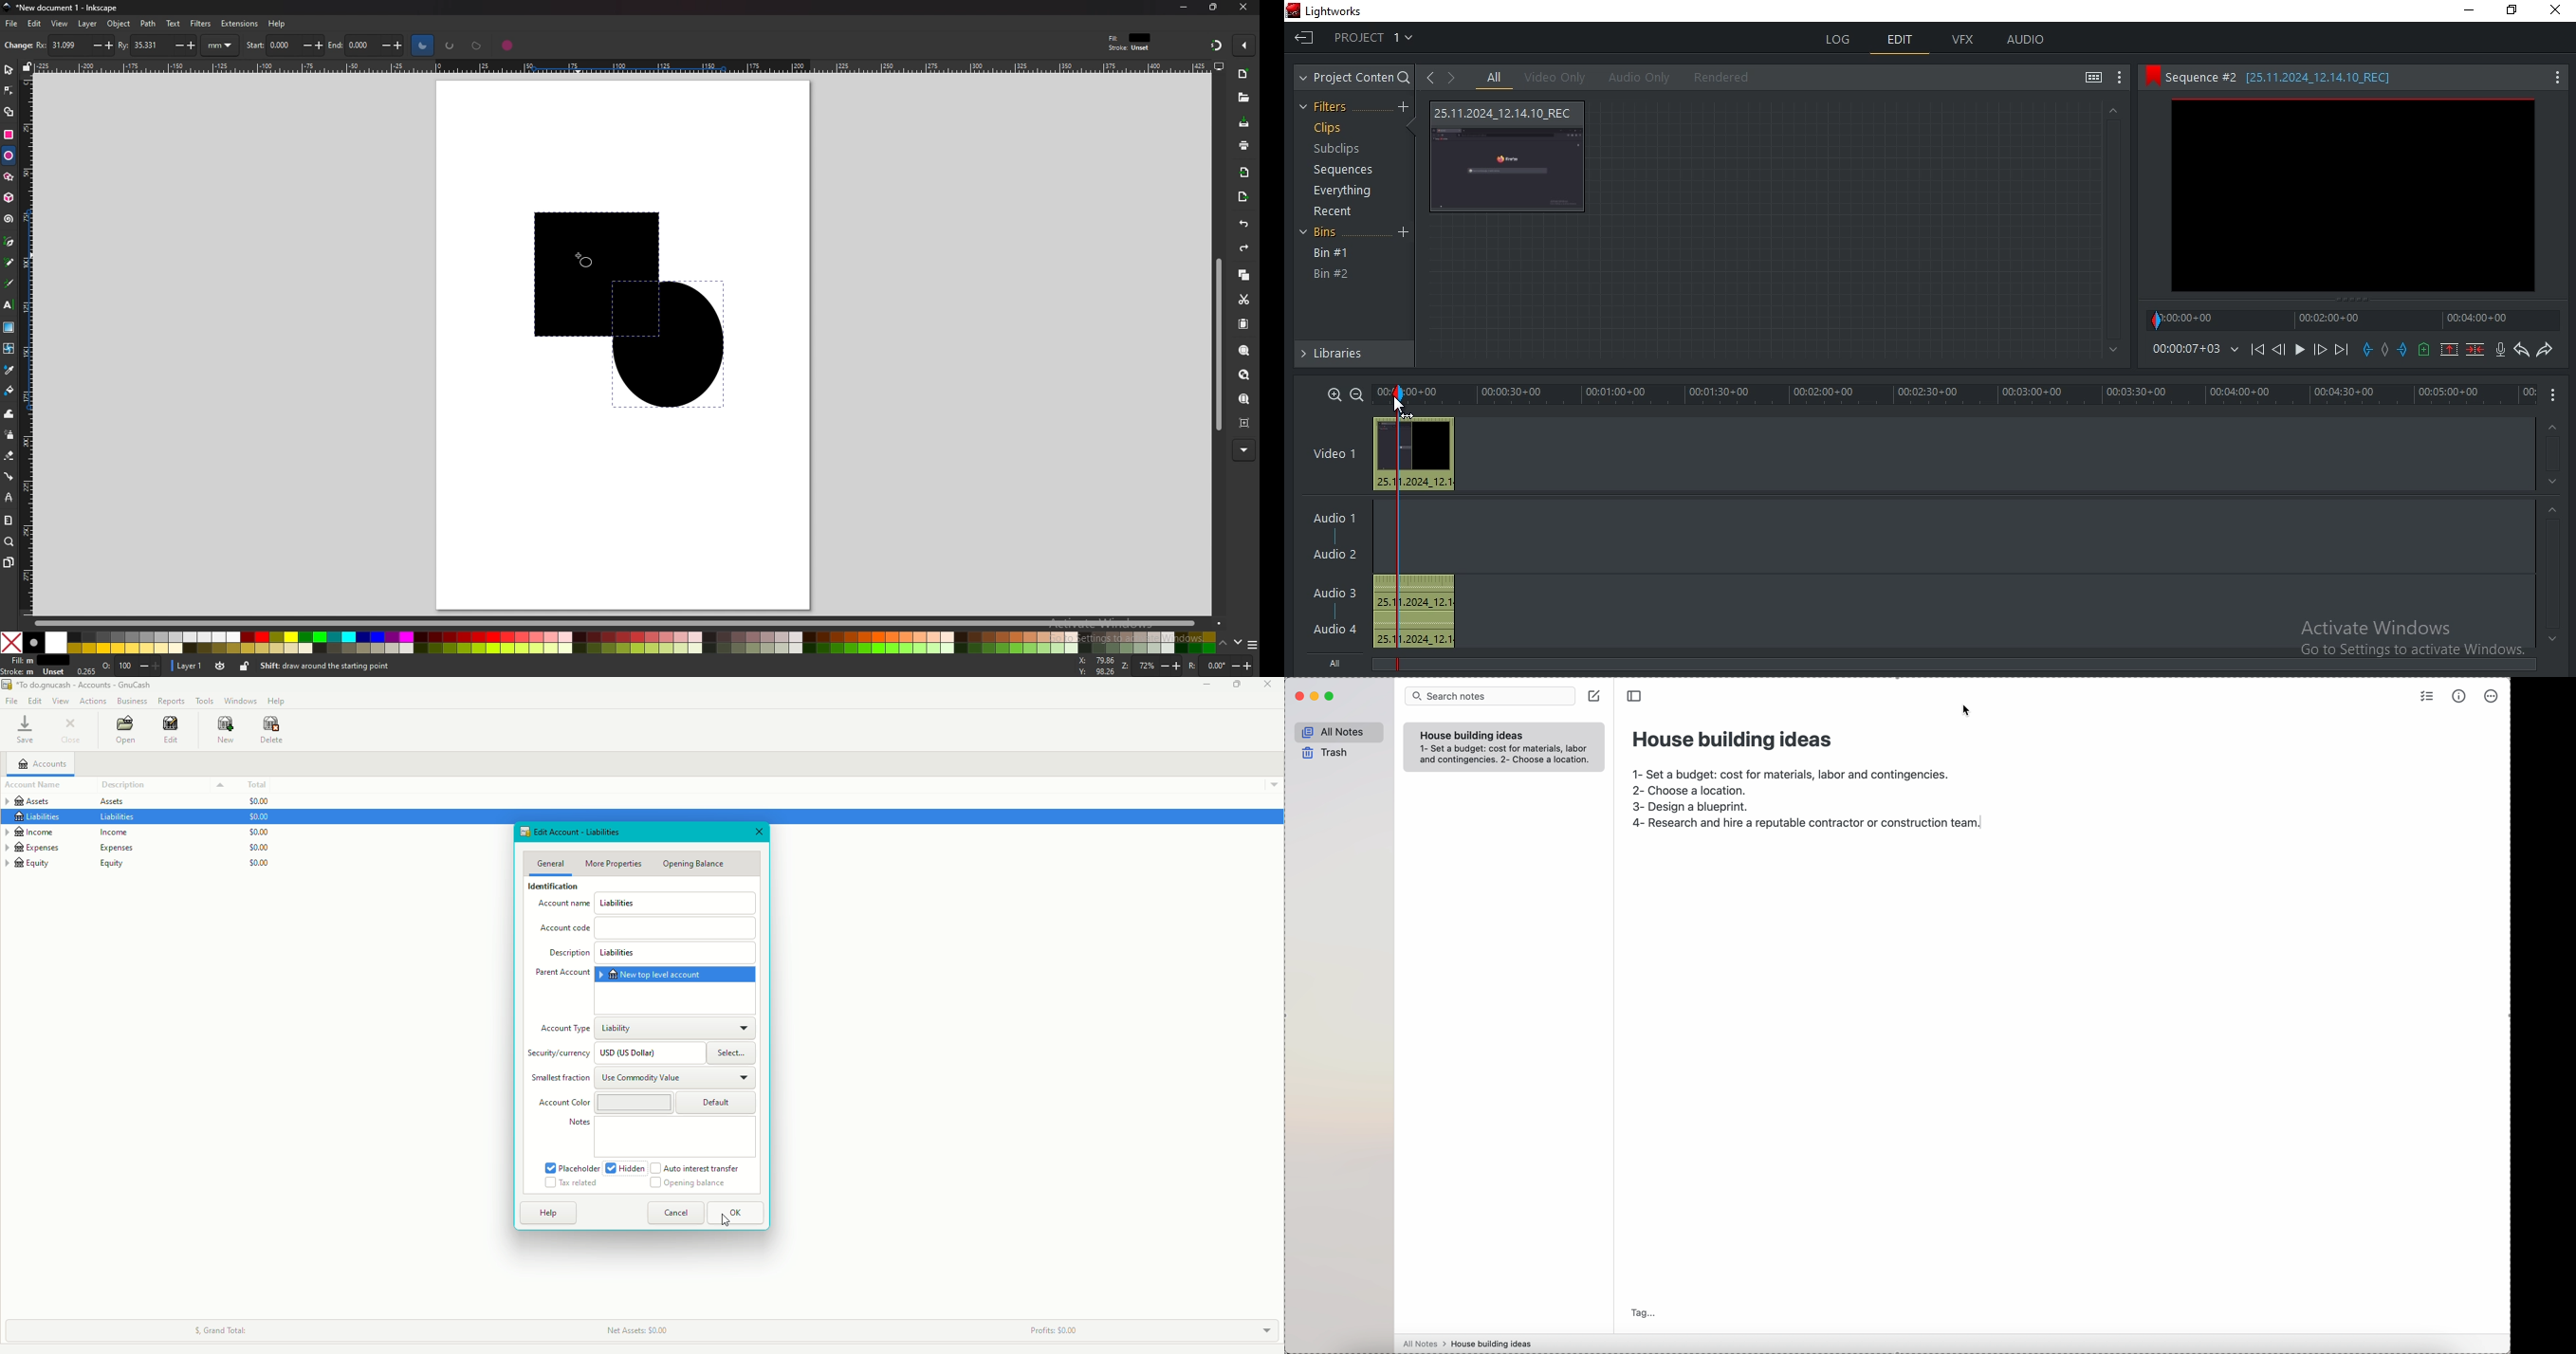 The height and width of the screenshot is (1372, 2576). Describe the element at coordinates (477, 45) in the screenshot. I see `chord` at that location.